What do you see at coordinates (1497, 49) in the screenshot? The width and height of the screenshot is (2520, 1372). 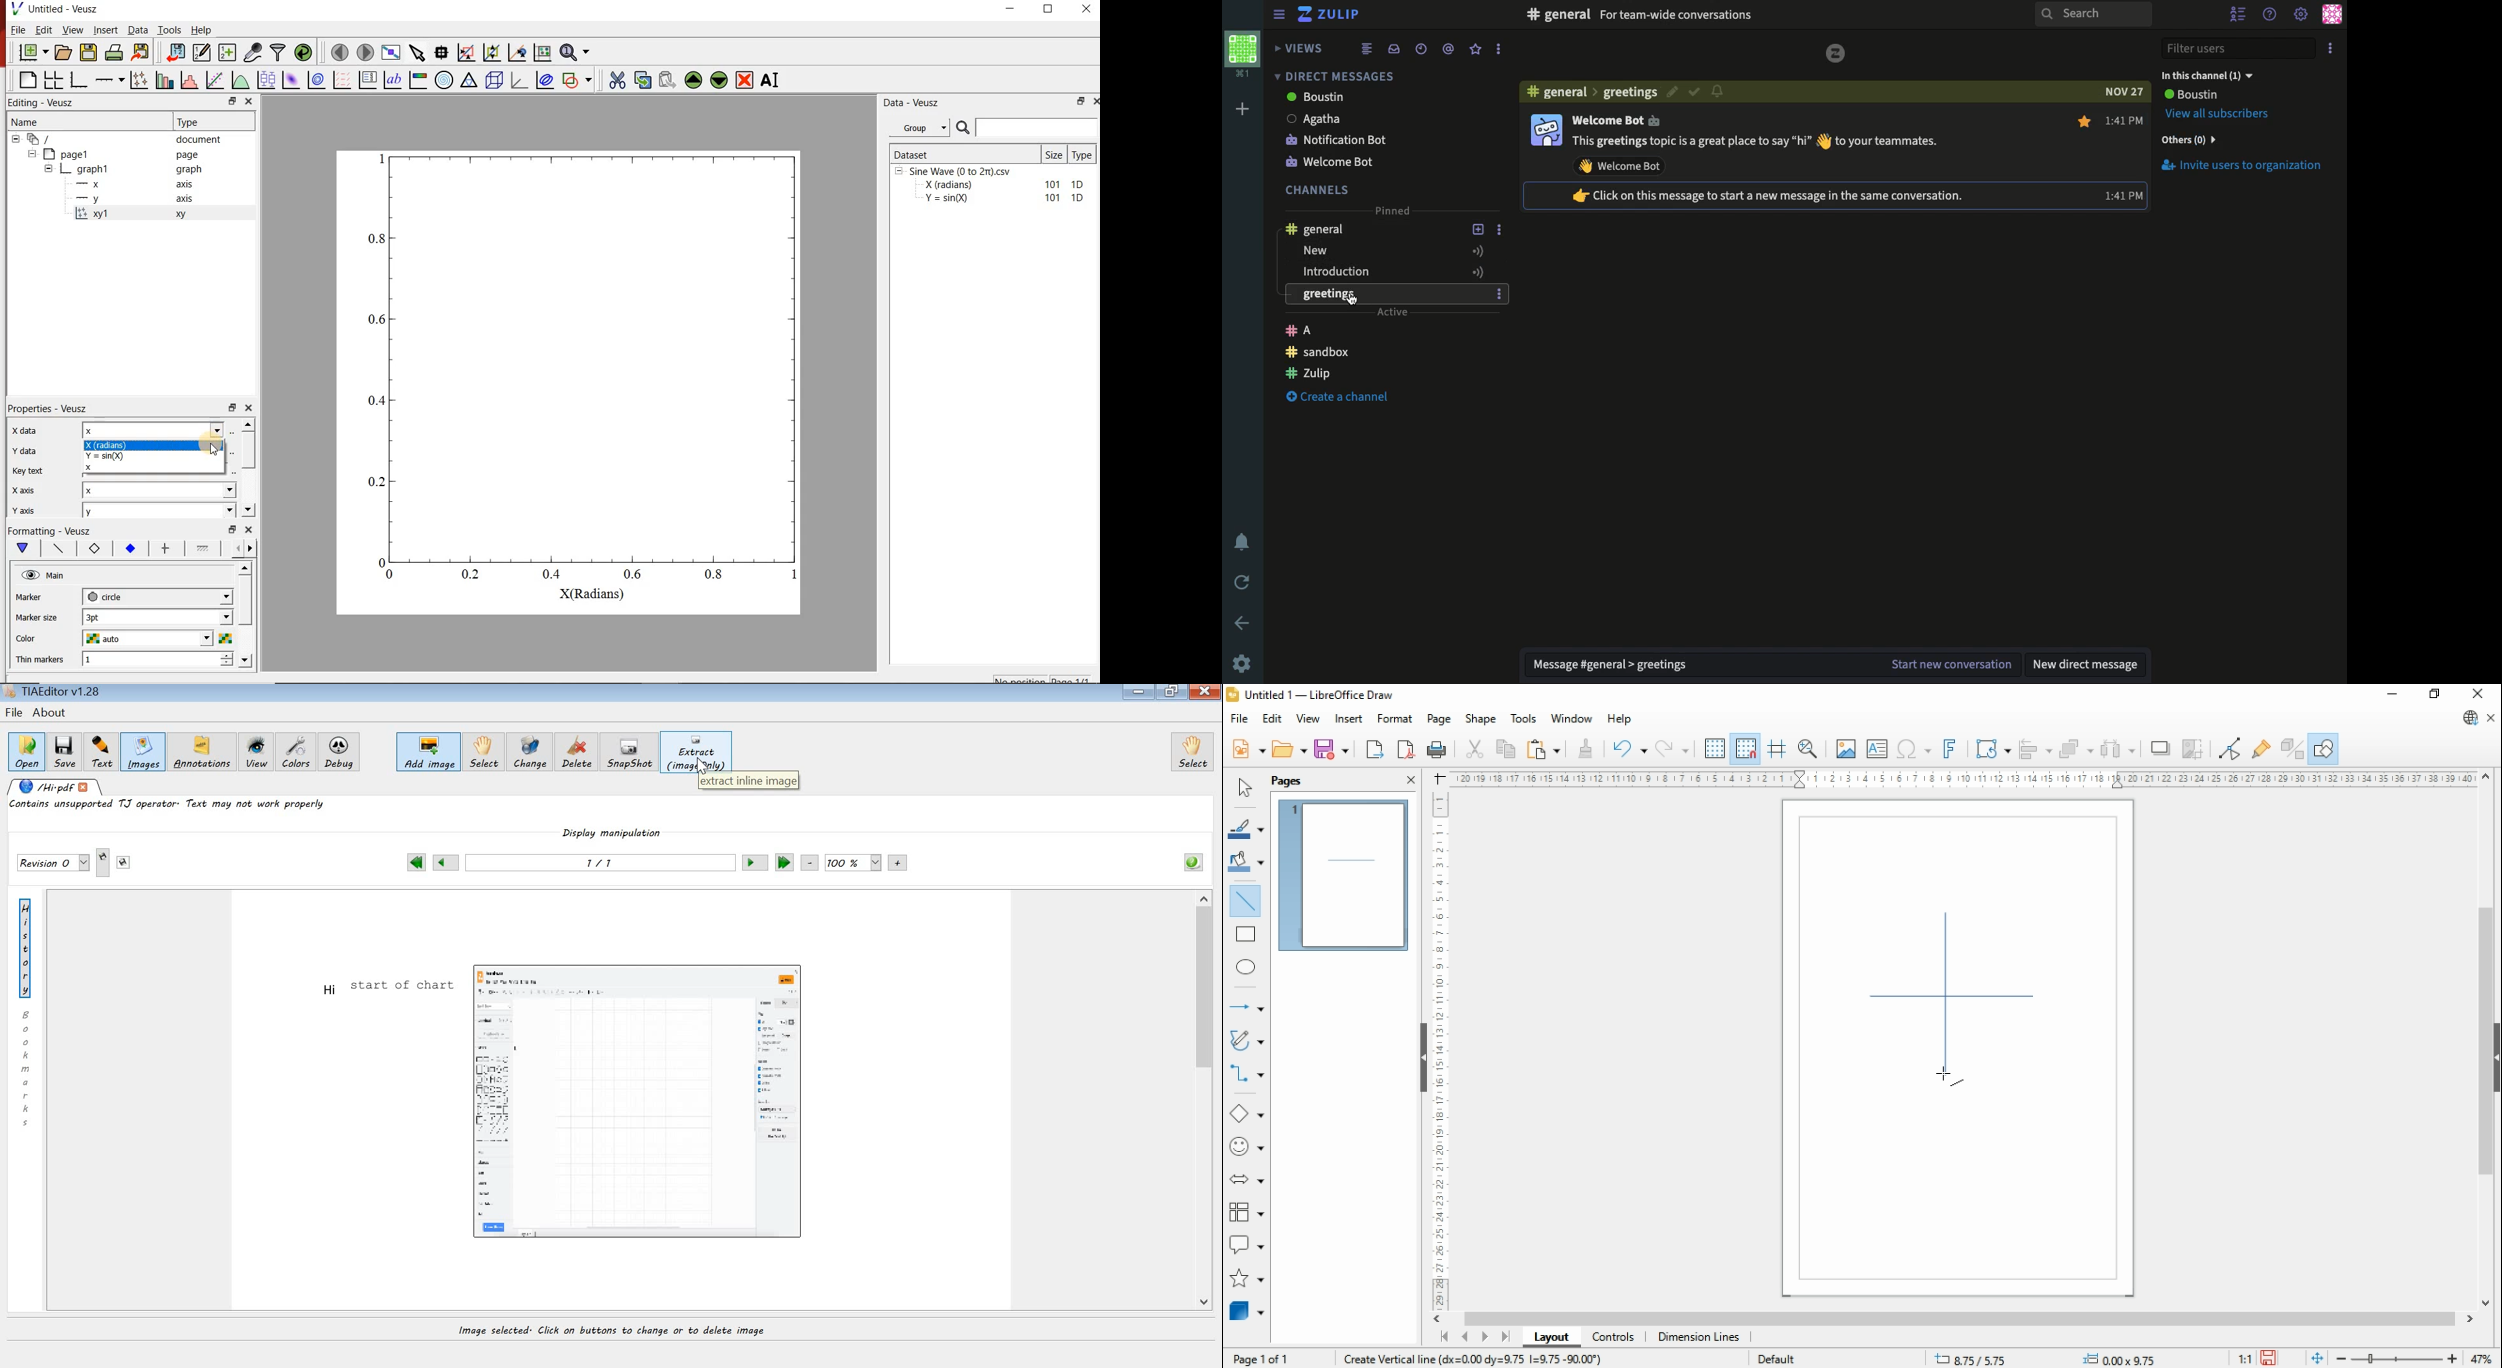 I see `Options` at bounding box center [1497, 49].